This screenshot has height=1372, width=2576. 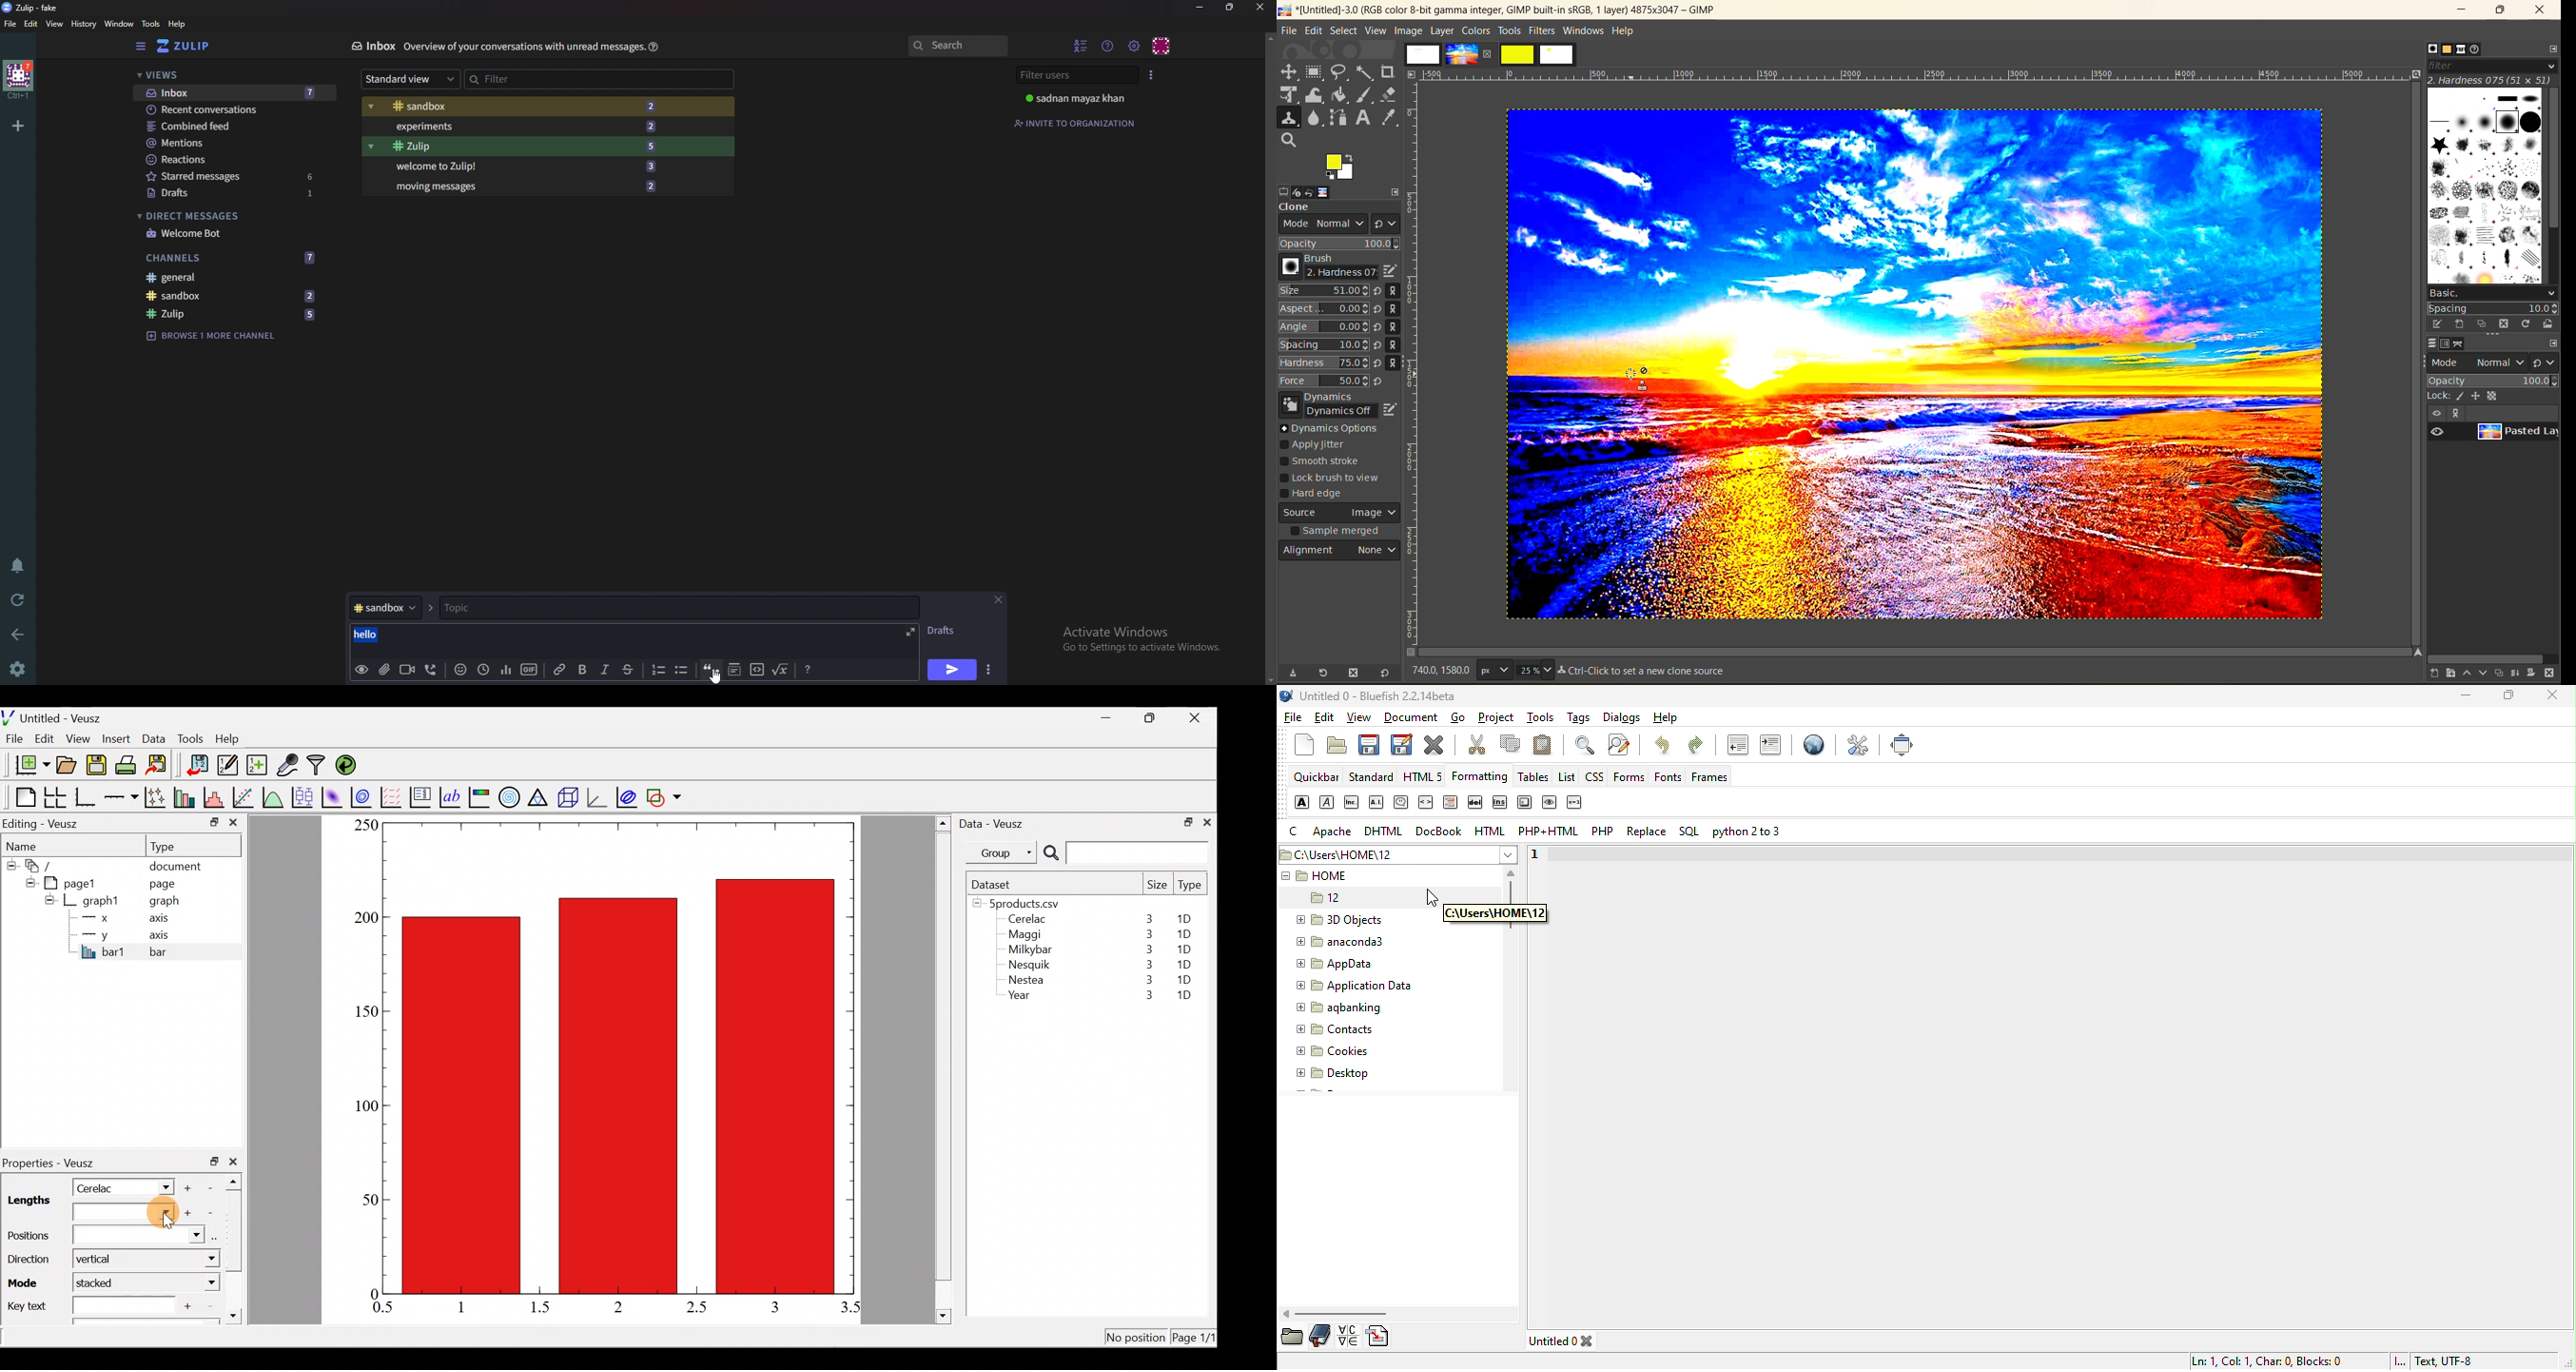 What do you see at coordinates (1289, 72) in the screenshot?
I see `move tool` at bounding box center [1289, 72].